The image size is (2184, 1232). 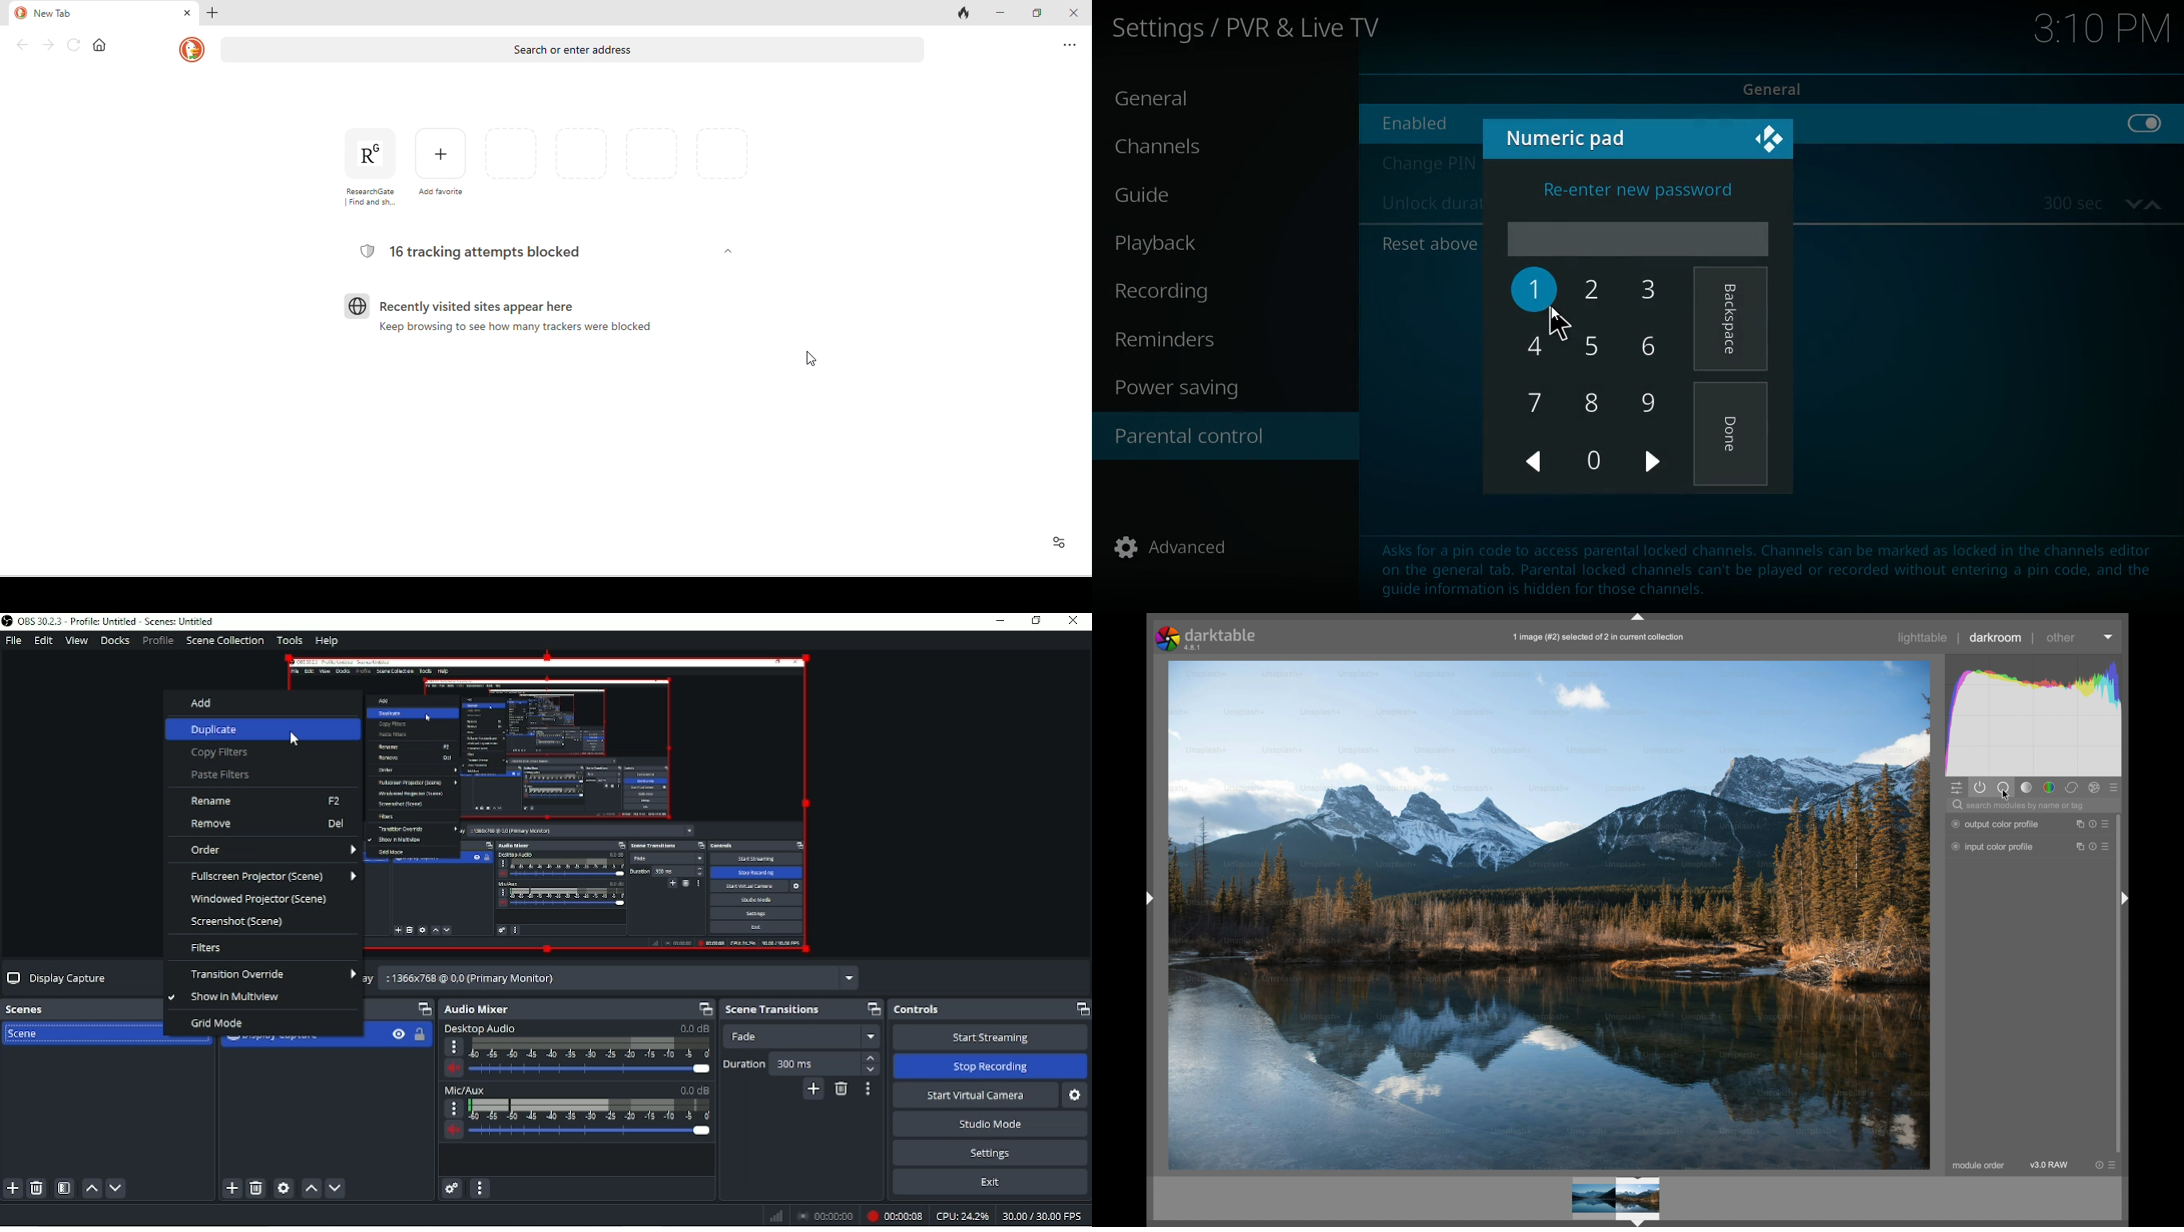 What do you see at coordinates (1174, 244) in the screenshot?
I see `palyback` at bounding box center [1174, 244].